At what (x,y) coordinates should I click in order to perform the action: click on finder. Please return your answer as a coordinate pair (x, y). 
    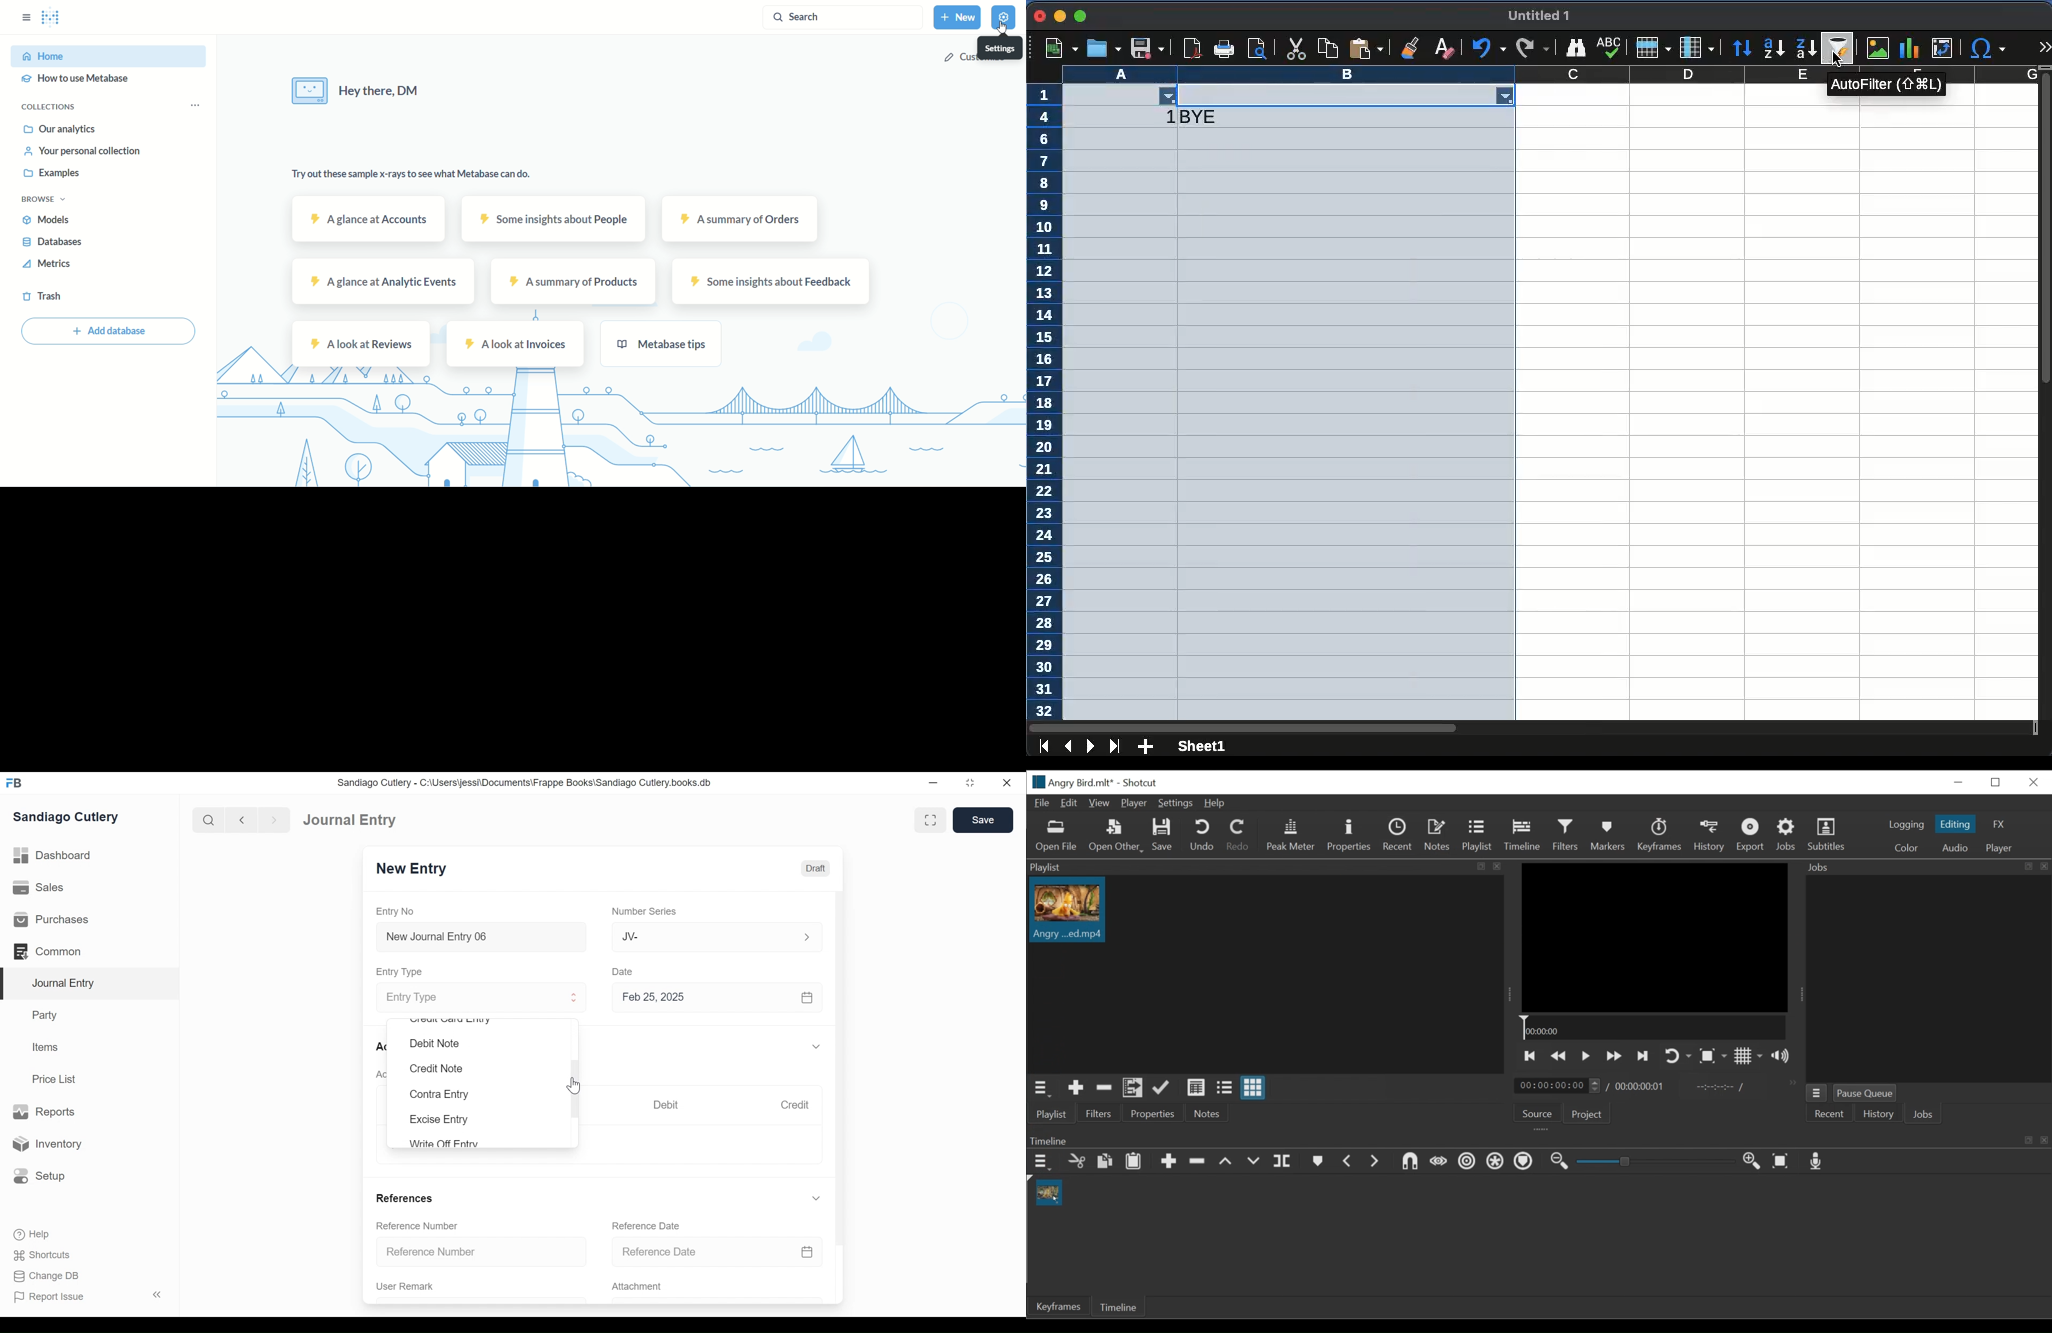
    Looking at the image, I should click on (1576, 48).